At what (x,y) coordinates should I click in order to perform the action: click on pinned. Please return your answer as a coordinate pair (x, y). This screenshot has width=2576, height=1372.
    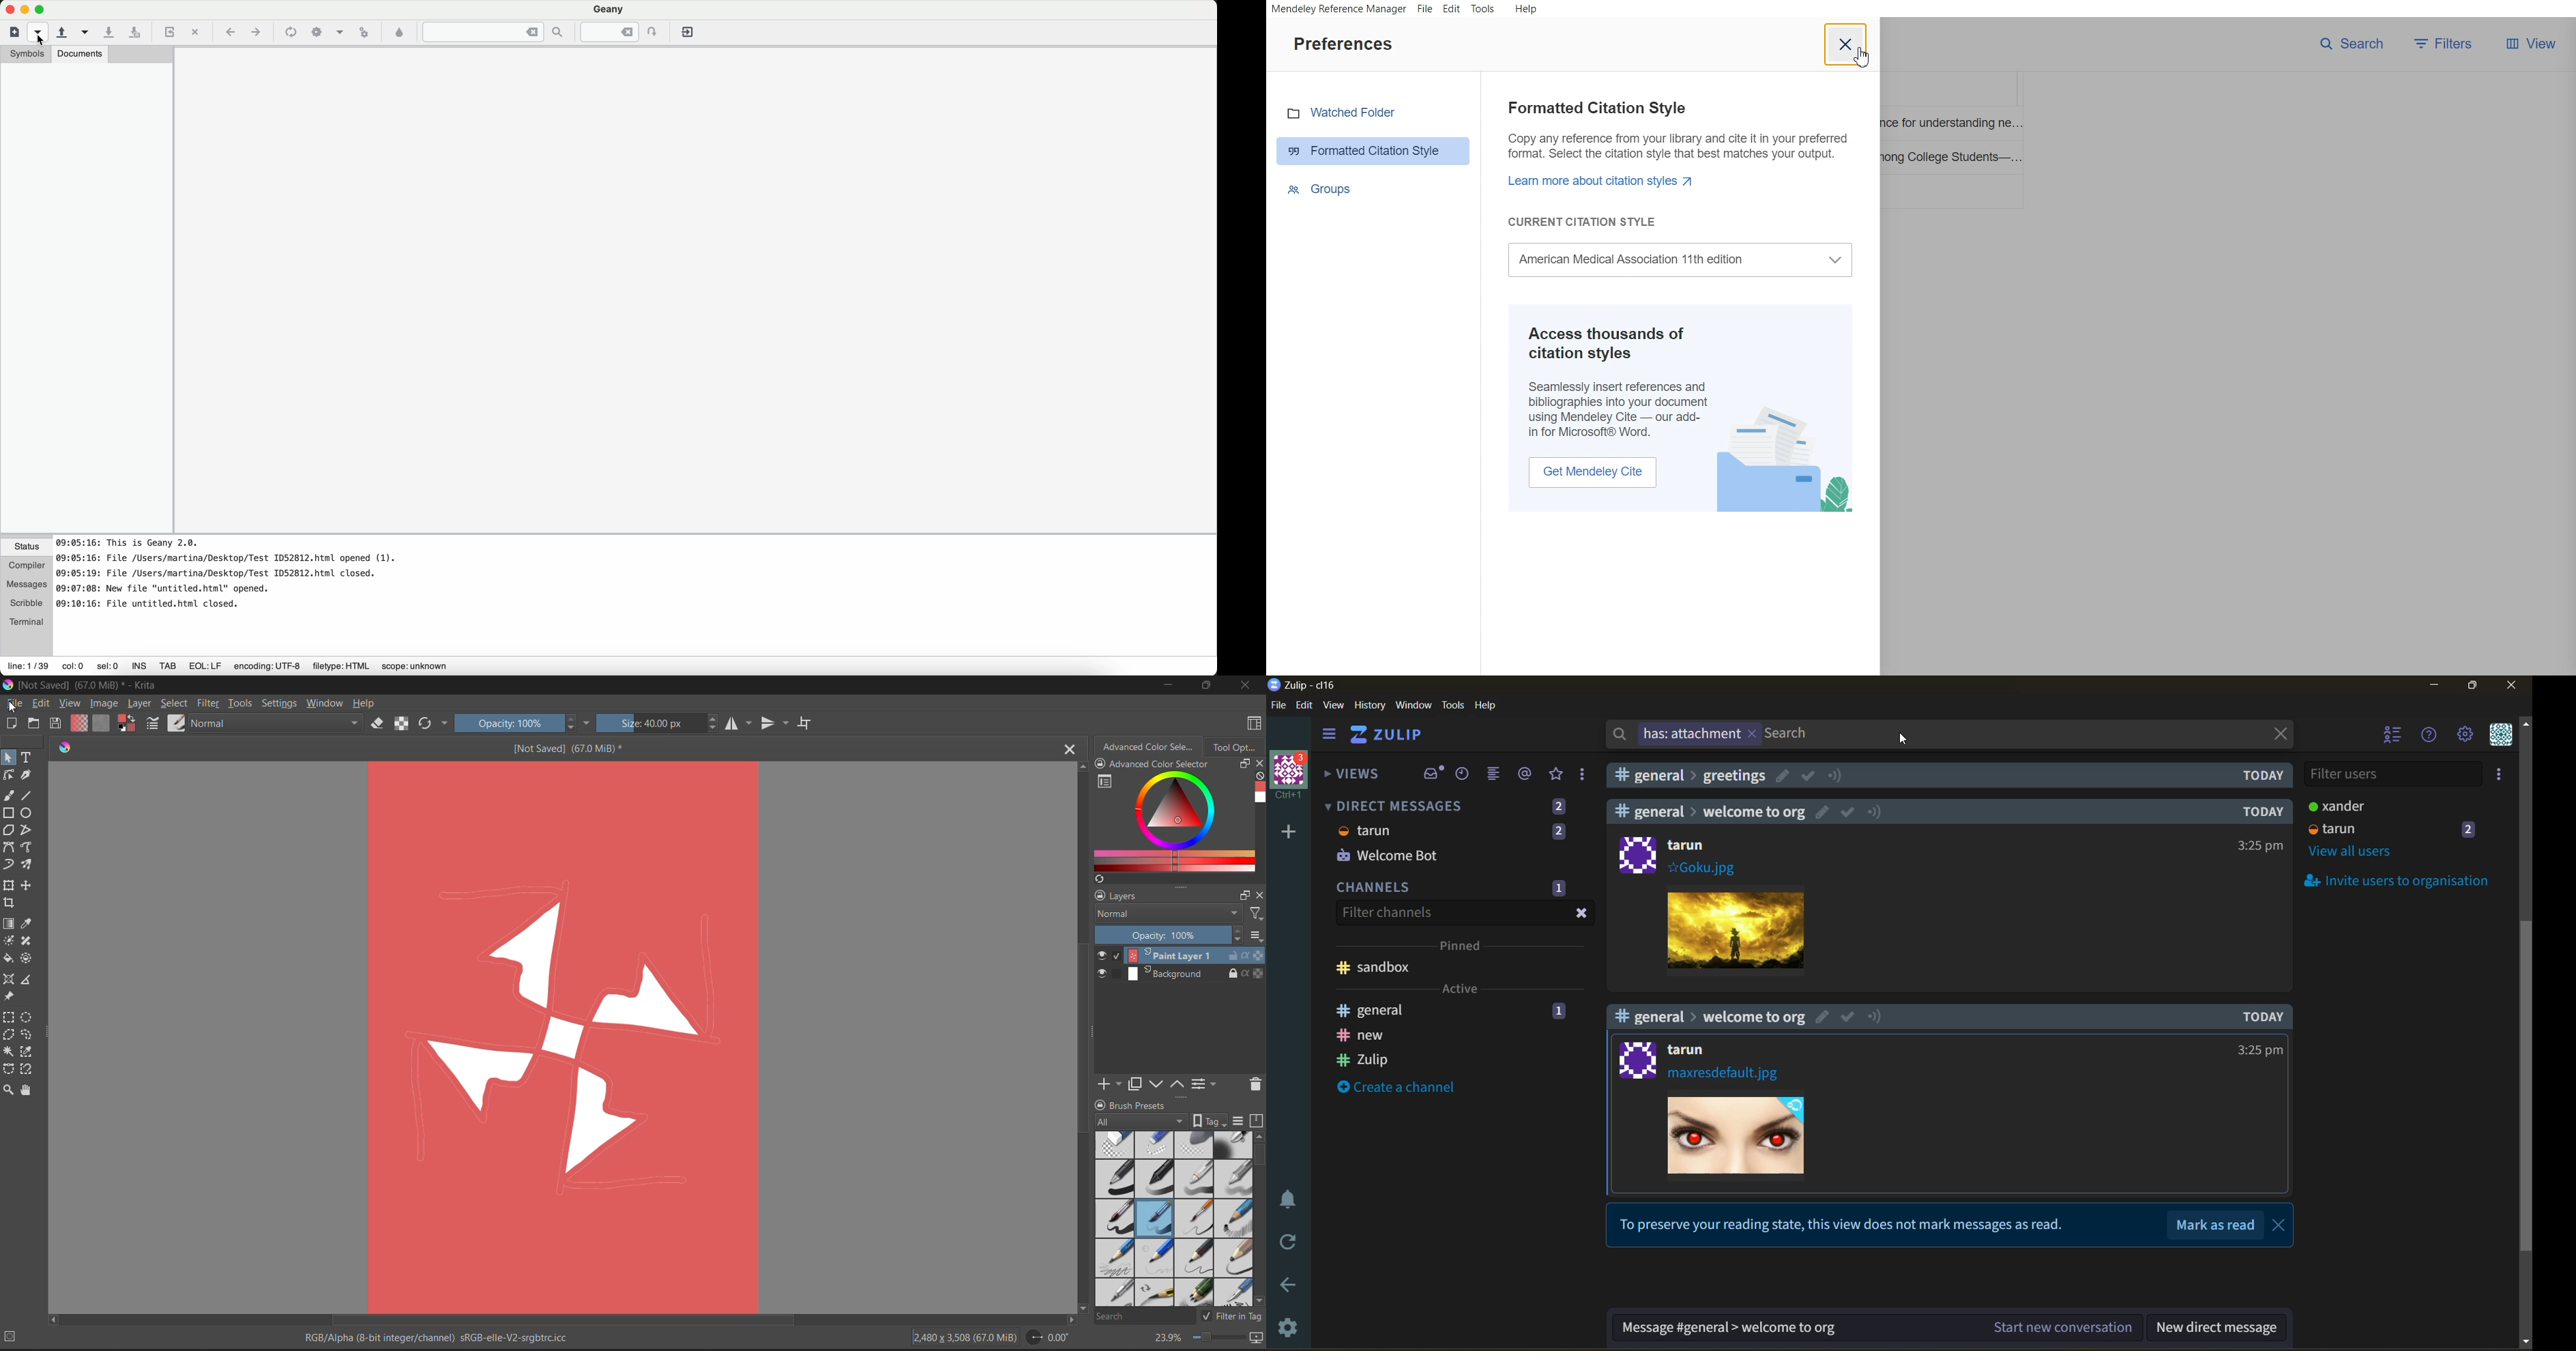
    Looking at the image, I should click on (1463, 947).